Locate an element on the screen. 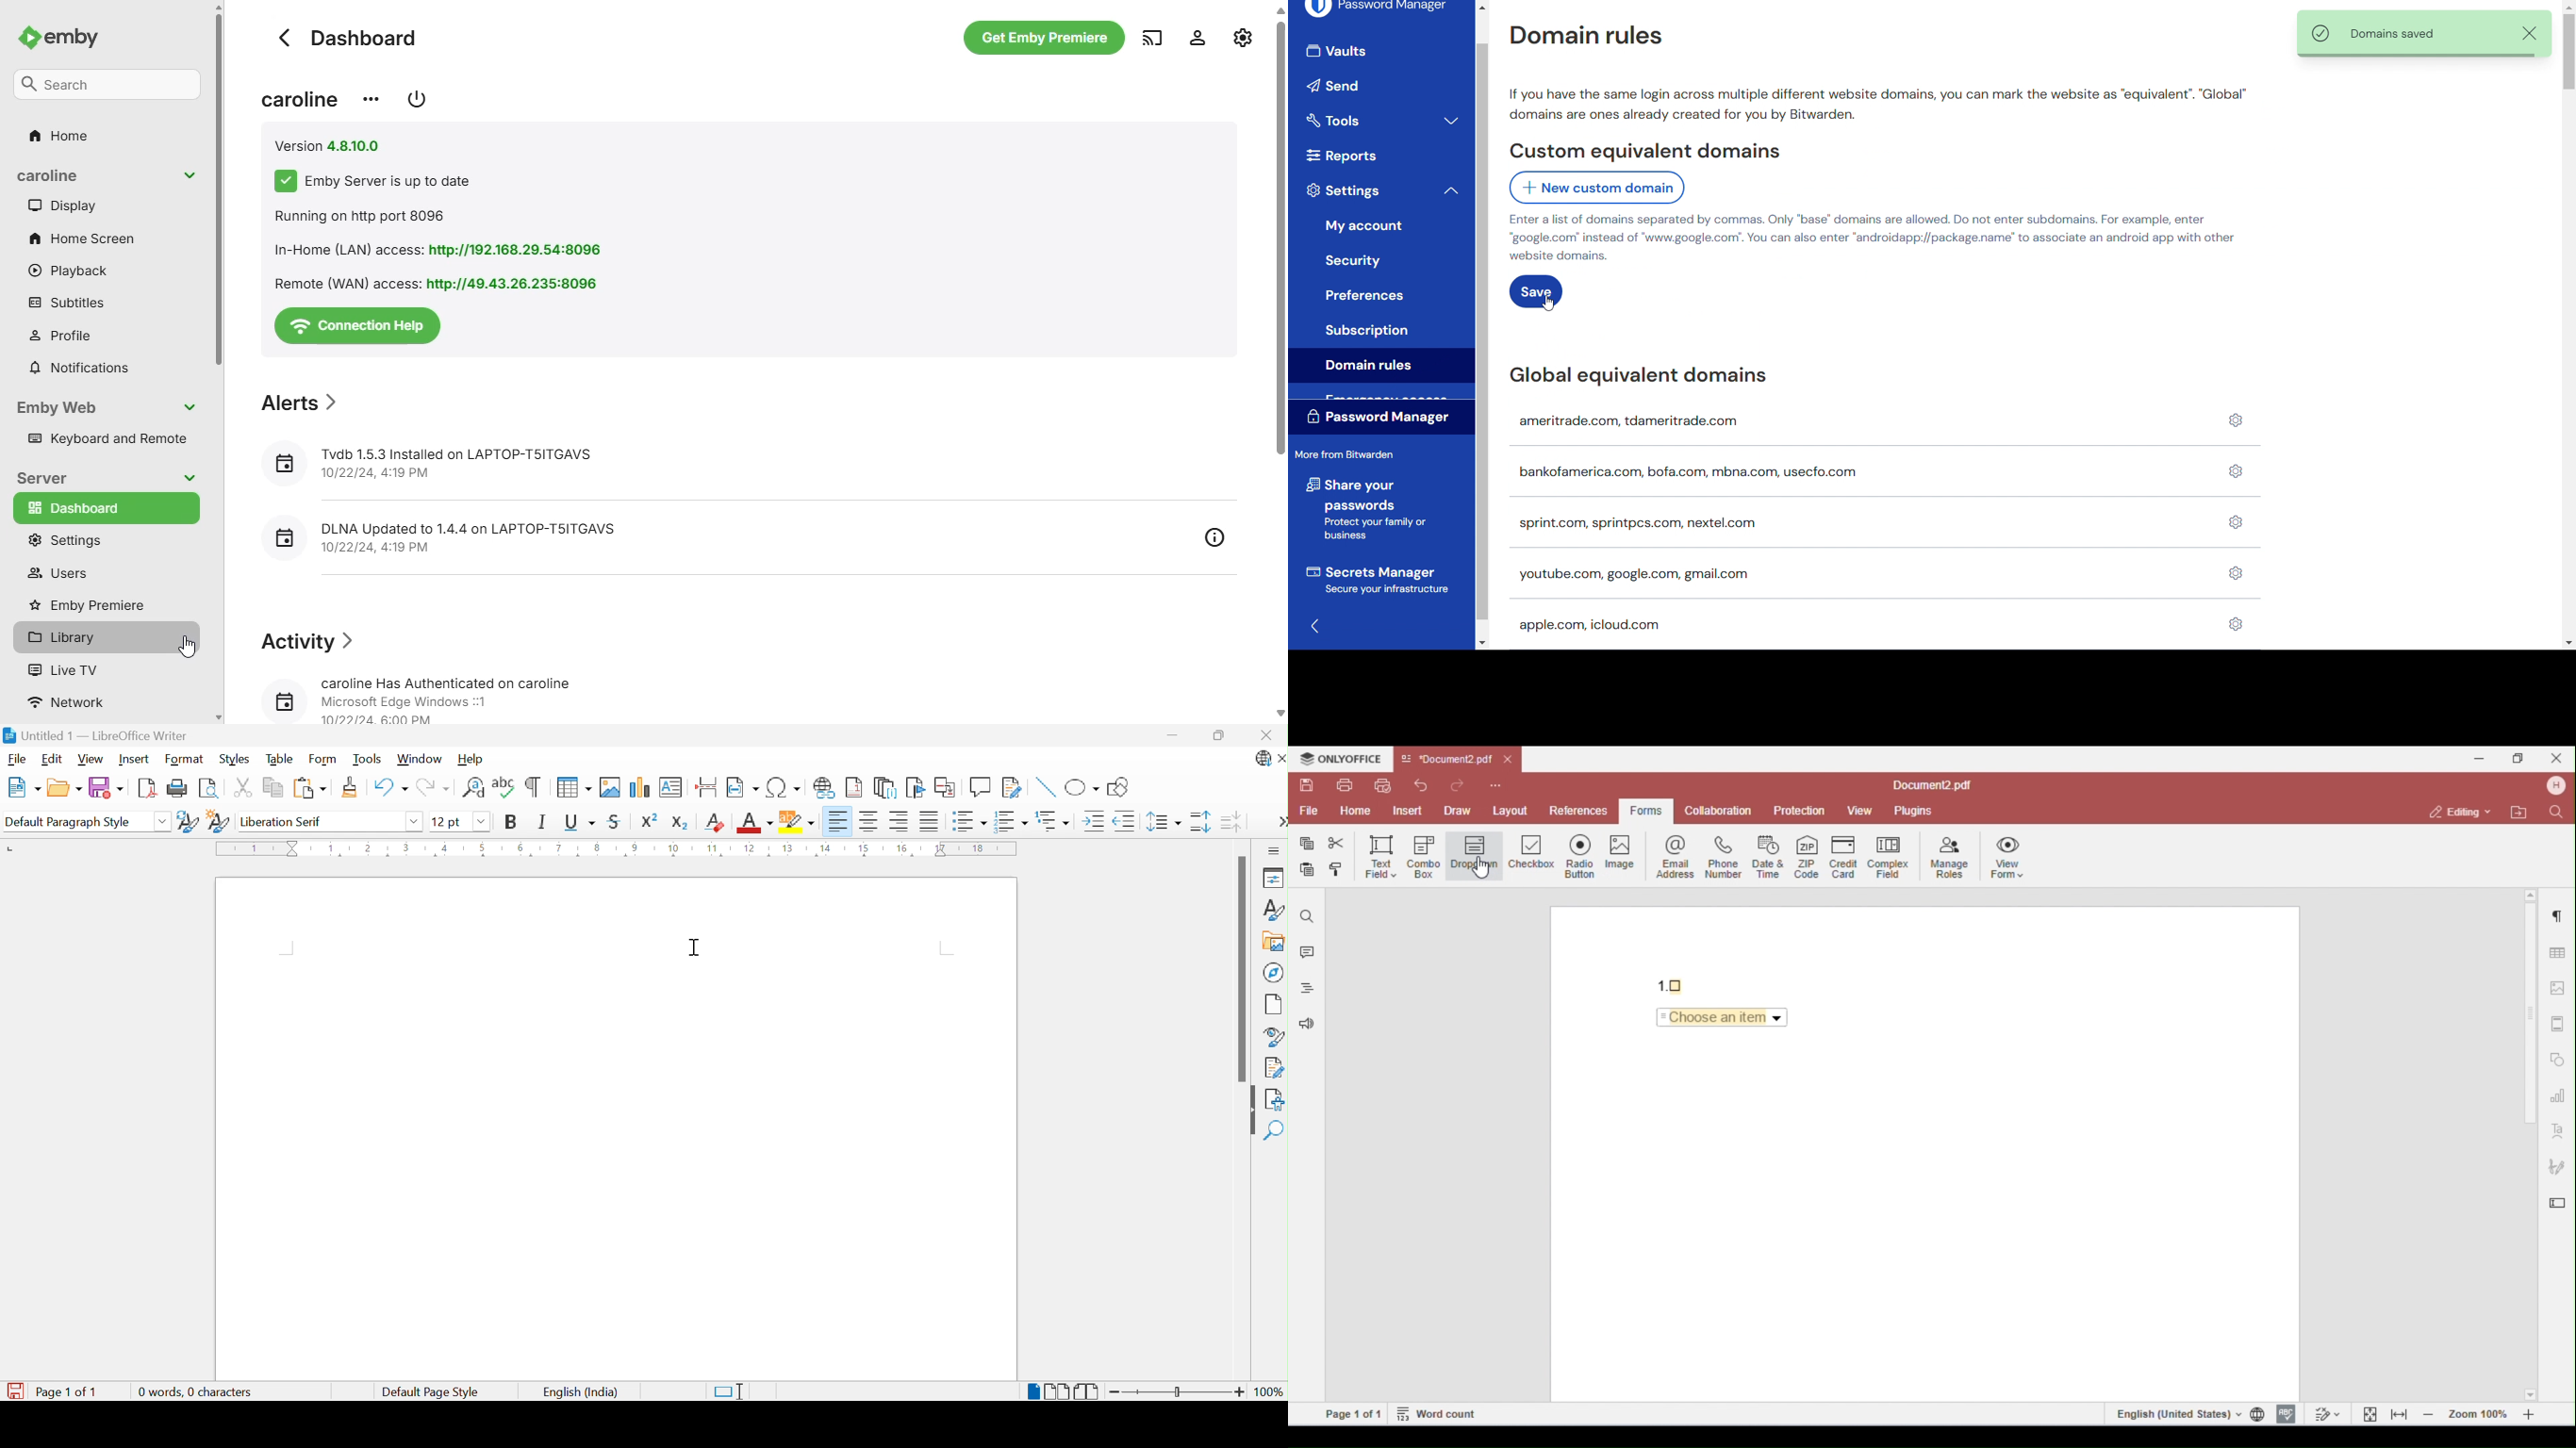  Check spelling is located at coordinates (501, 785).